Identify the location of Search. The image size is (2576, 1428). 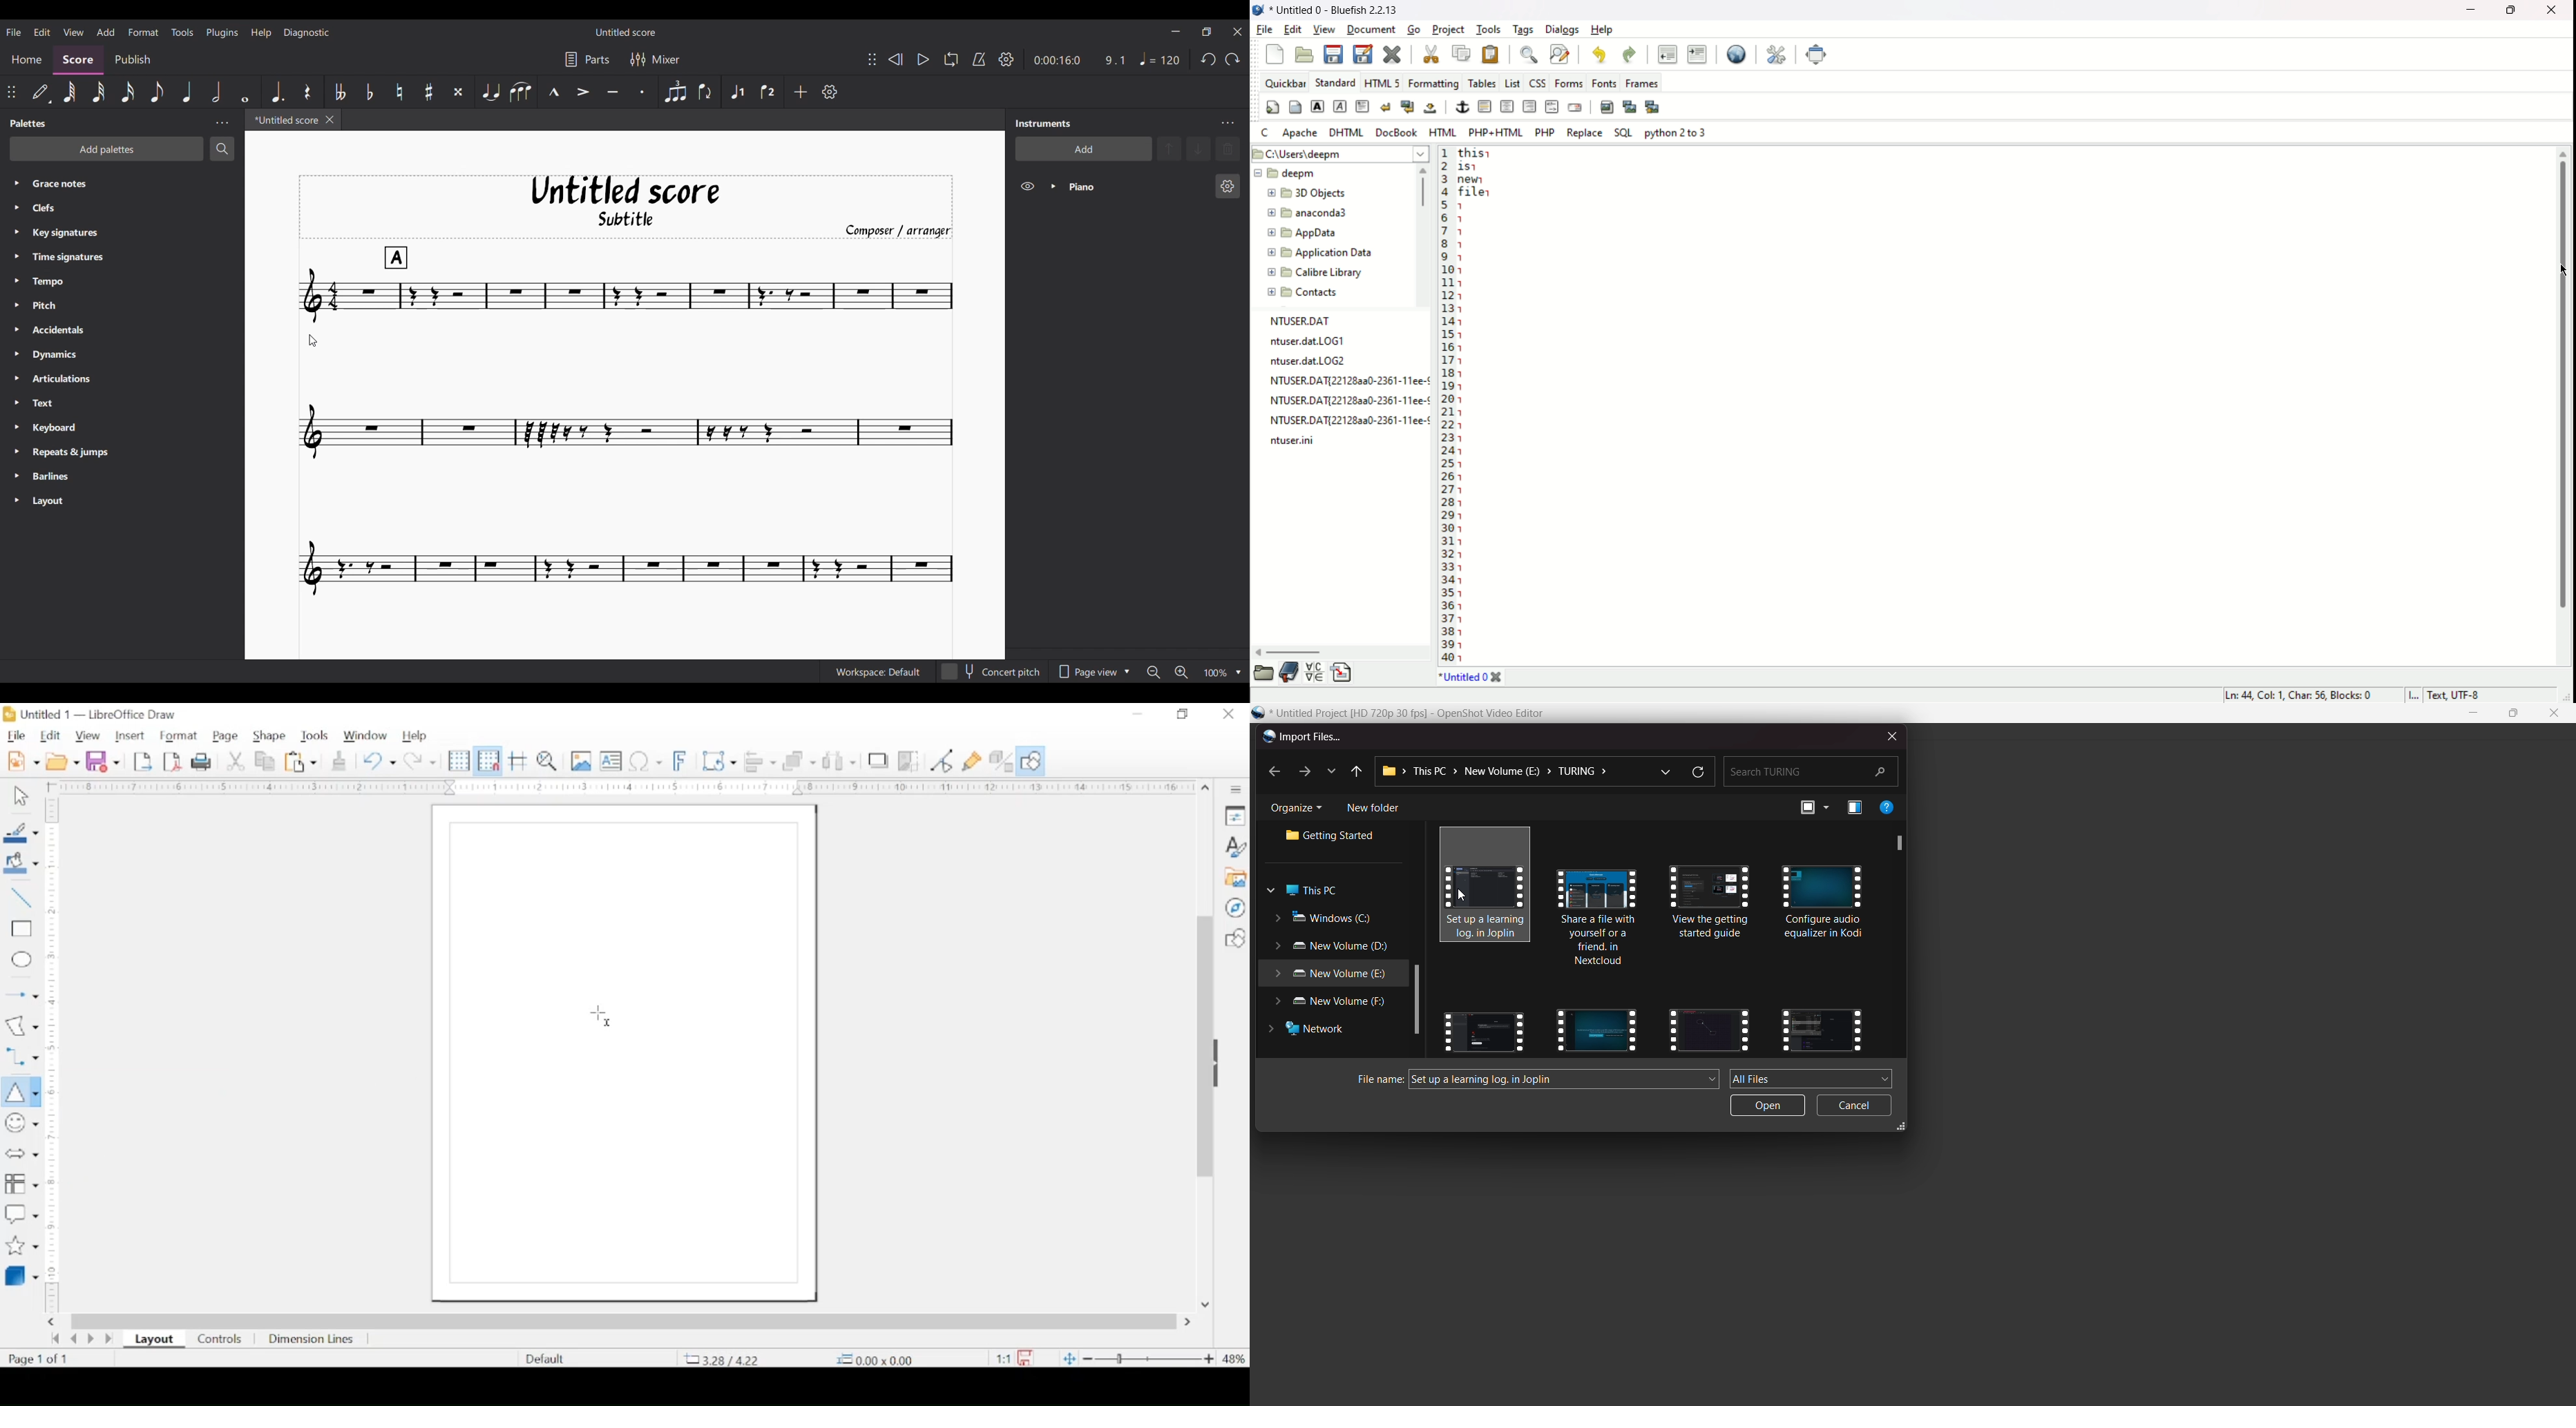
(222, 148).